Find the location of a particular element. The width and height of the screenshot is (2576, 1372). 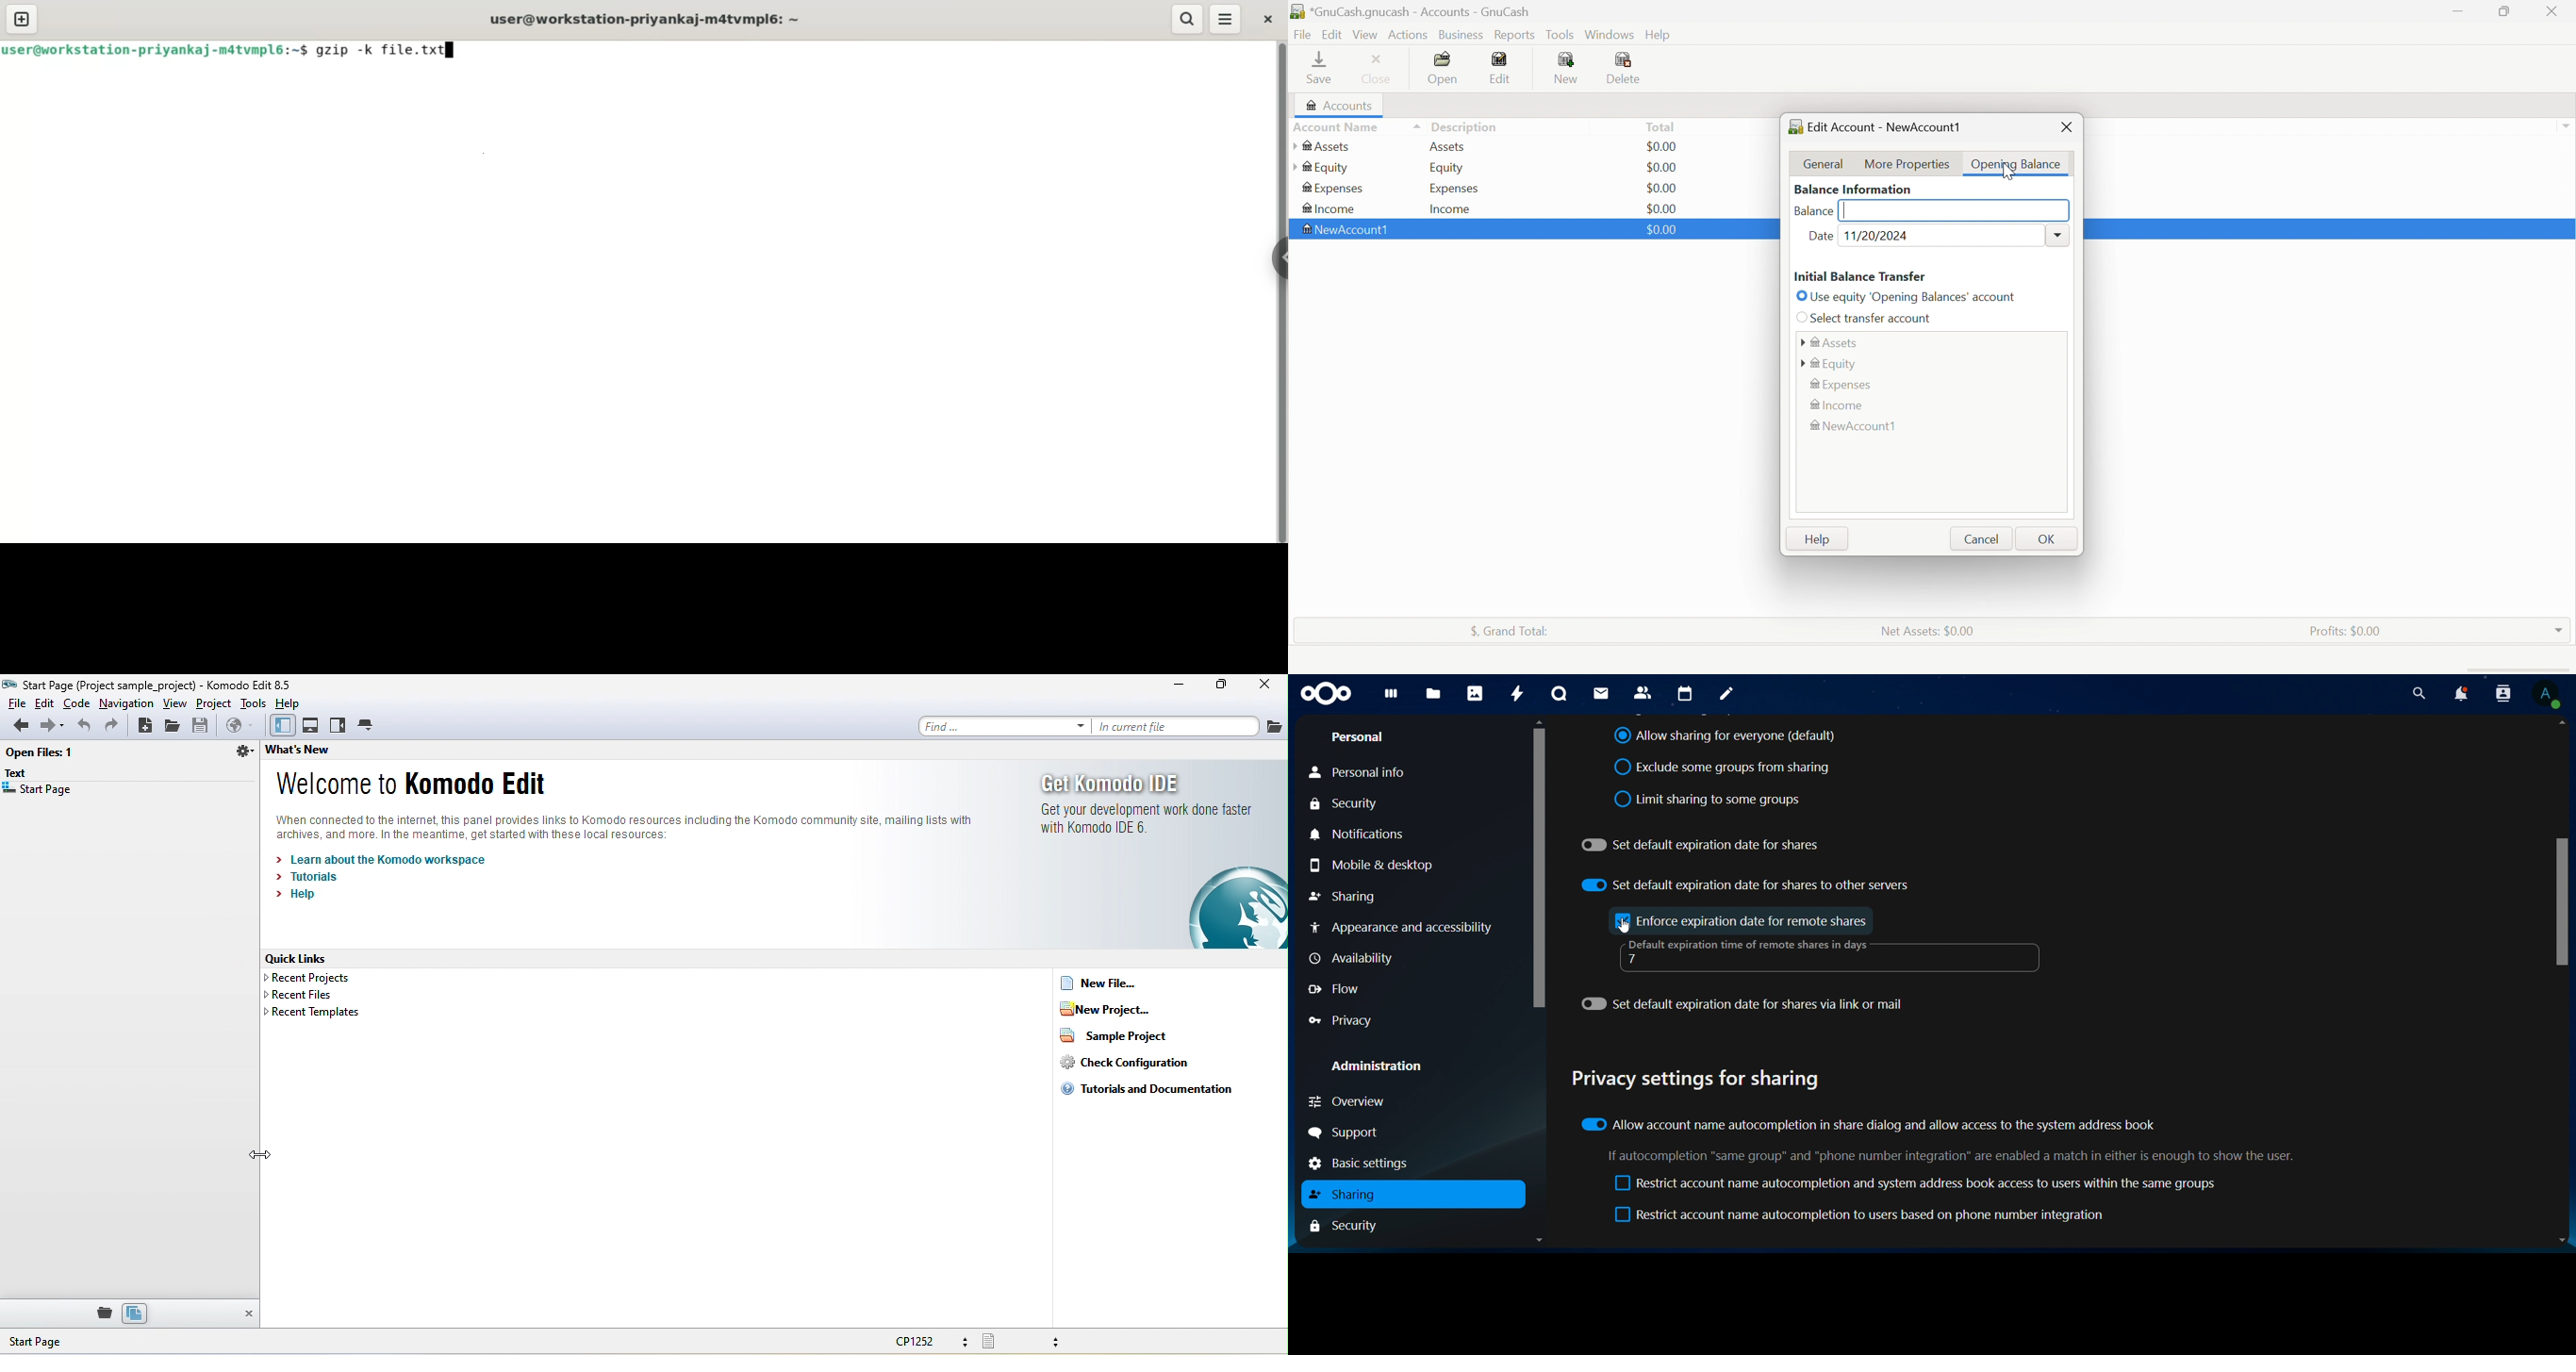

minimize is located at coordinates (1180, 687).